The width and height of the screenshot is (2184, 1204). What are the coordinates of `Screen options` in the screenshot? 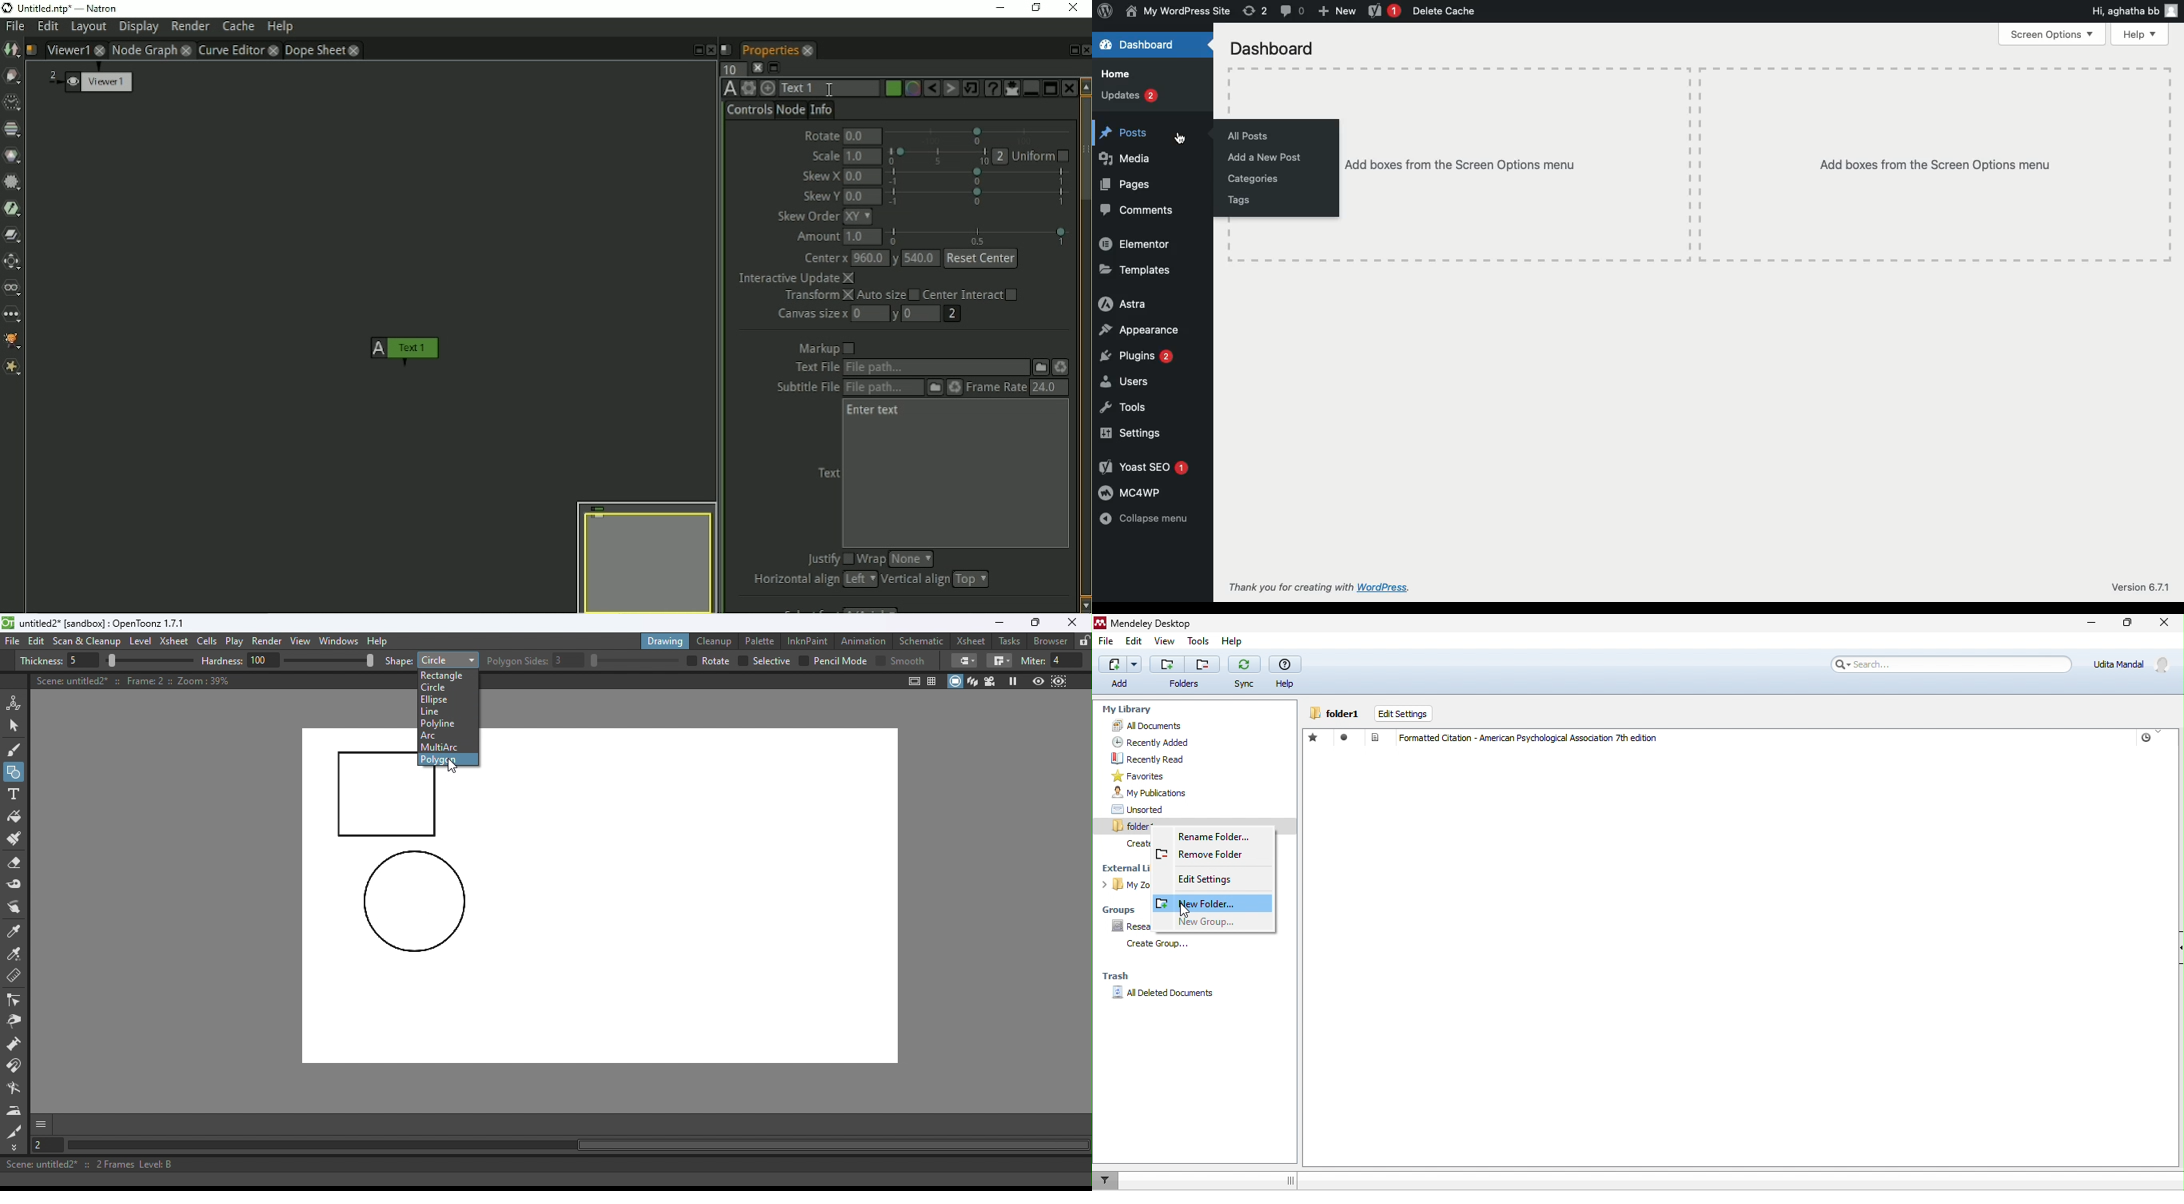 It's located at (2051, 35).